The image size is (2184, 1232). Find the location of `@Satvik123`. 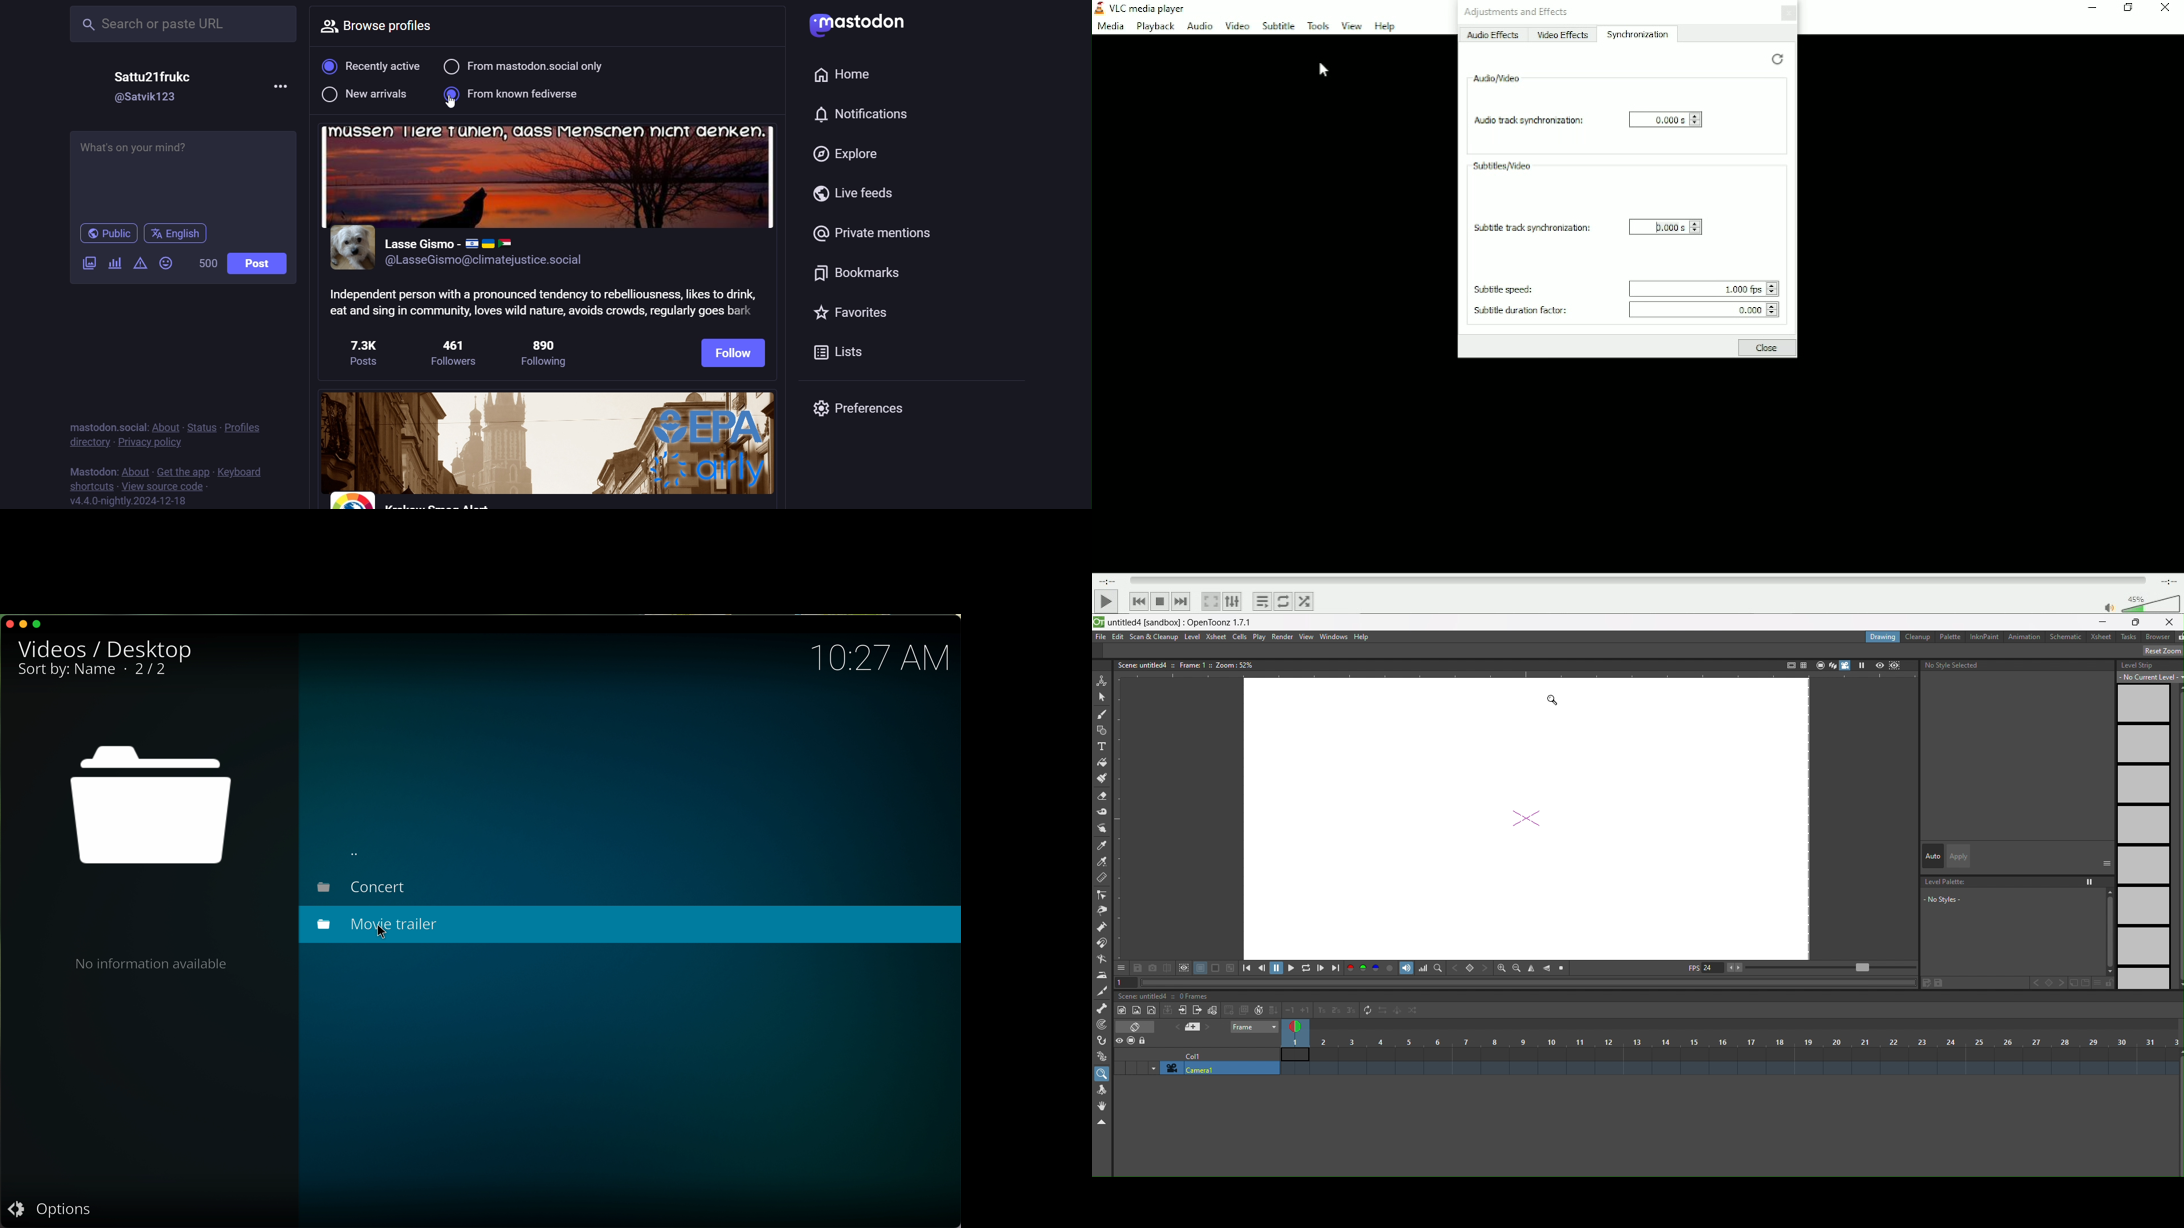

@Satvik123 is located at coordinates (144, 98).